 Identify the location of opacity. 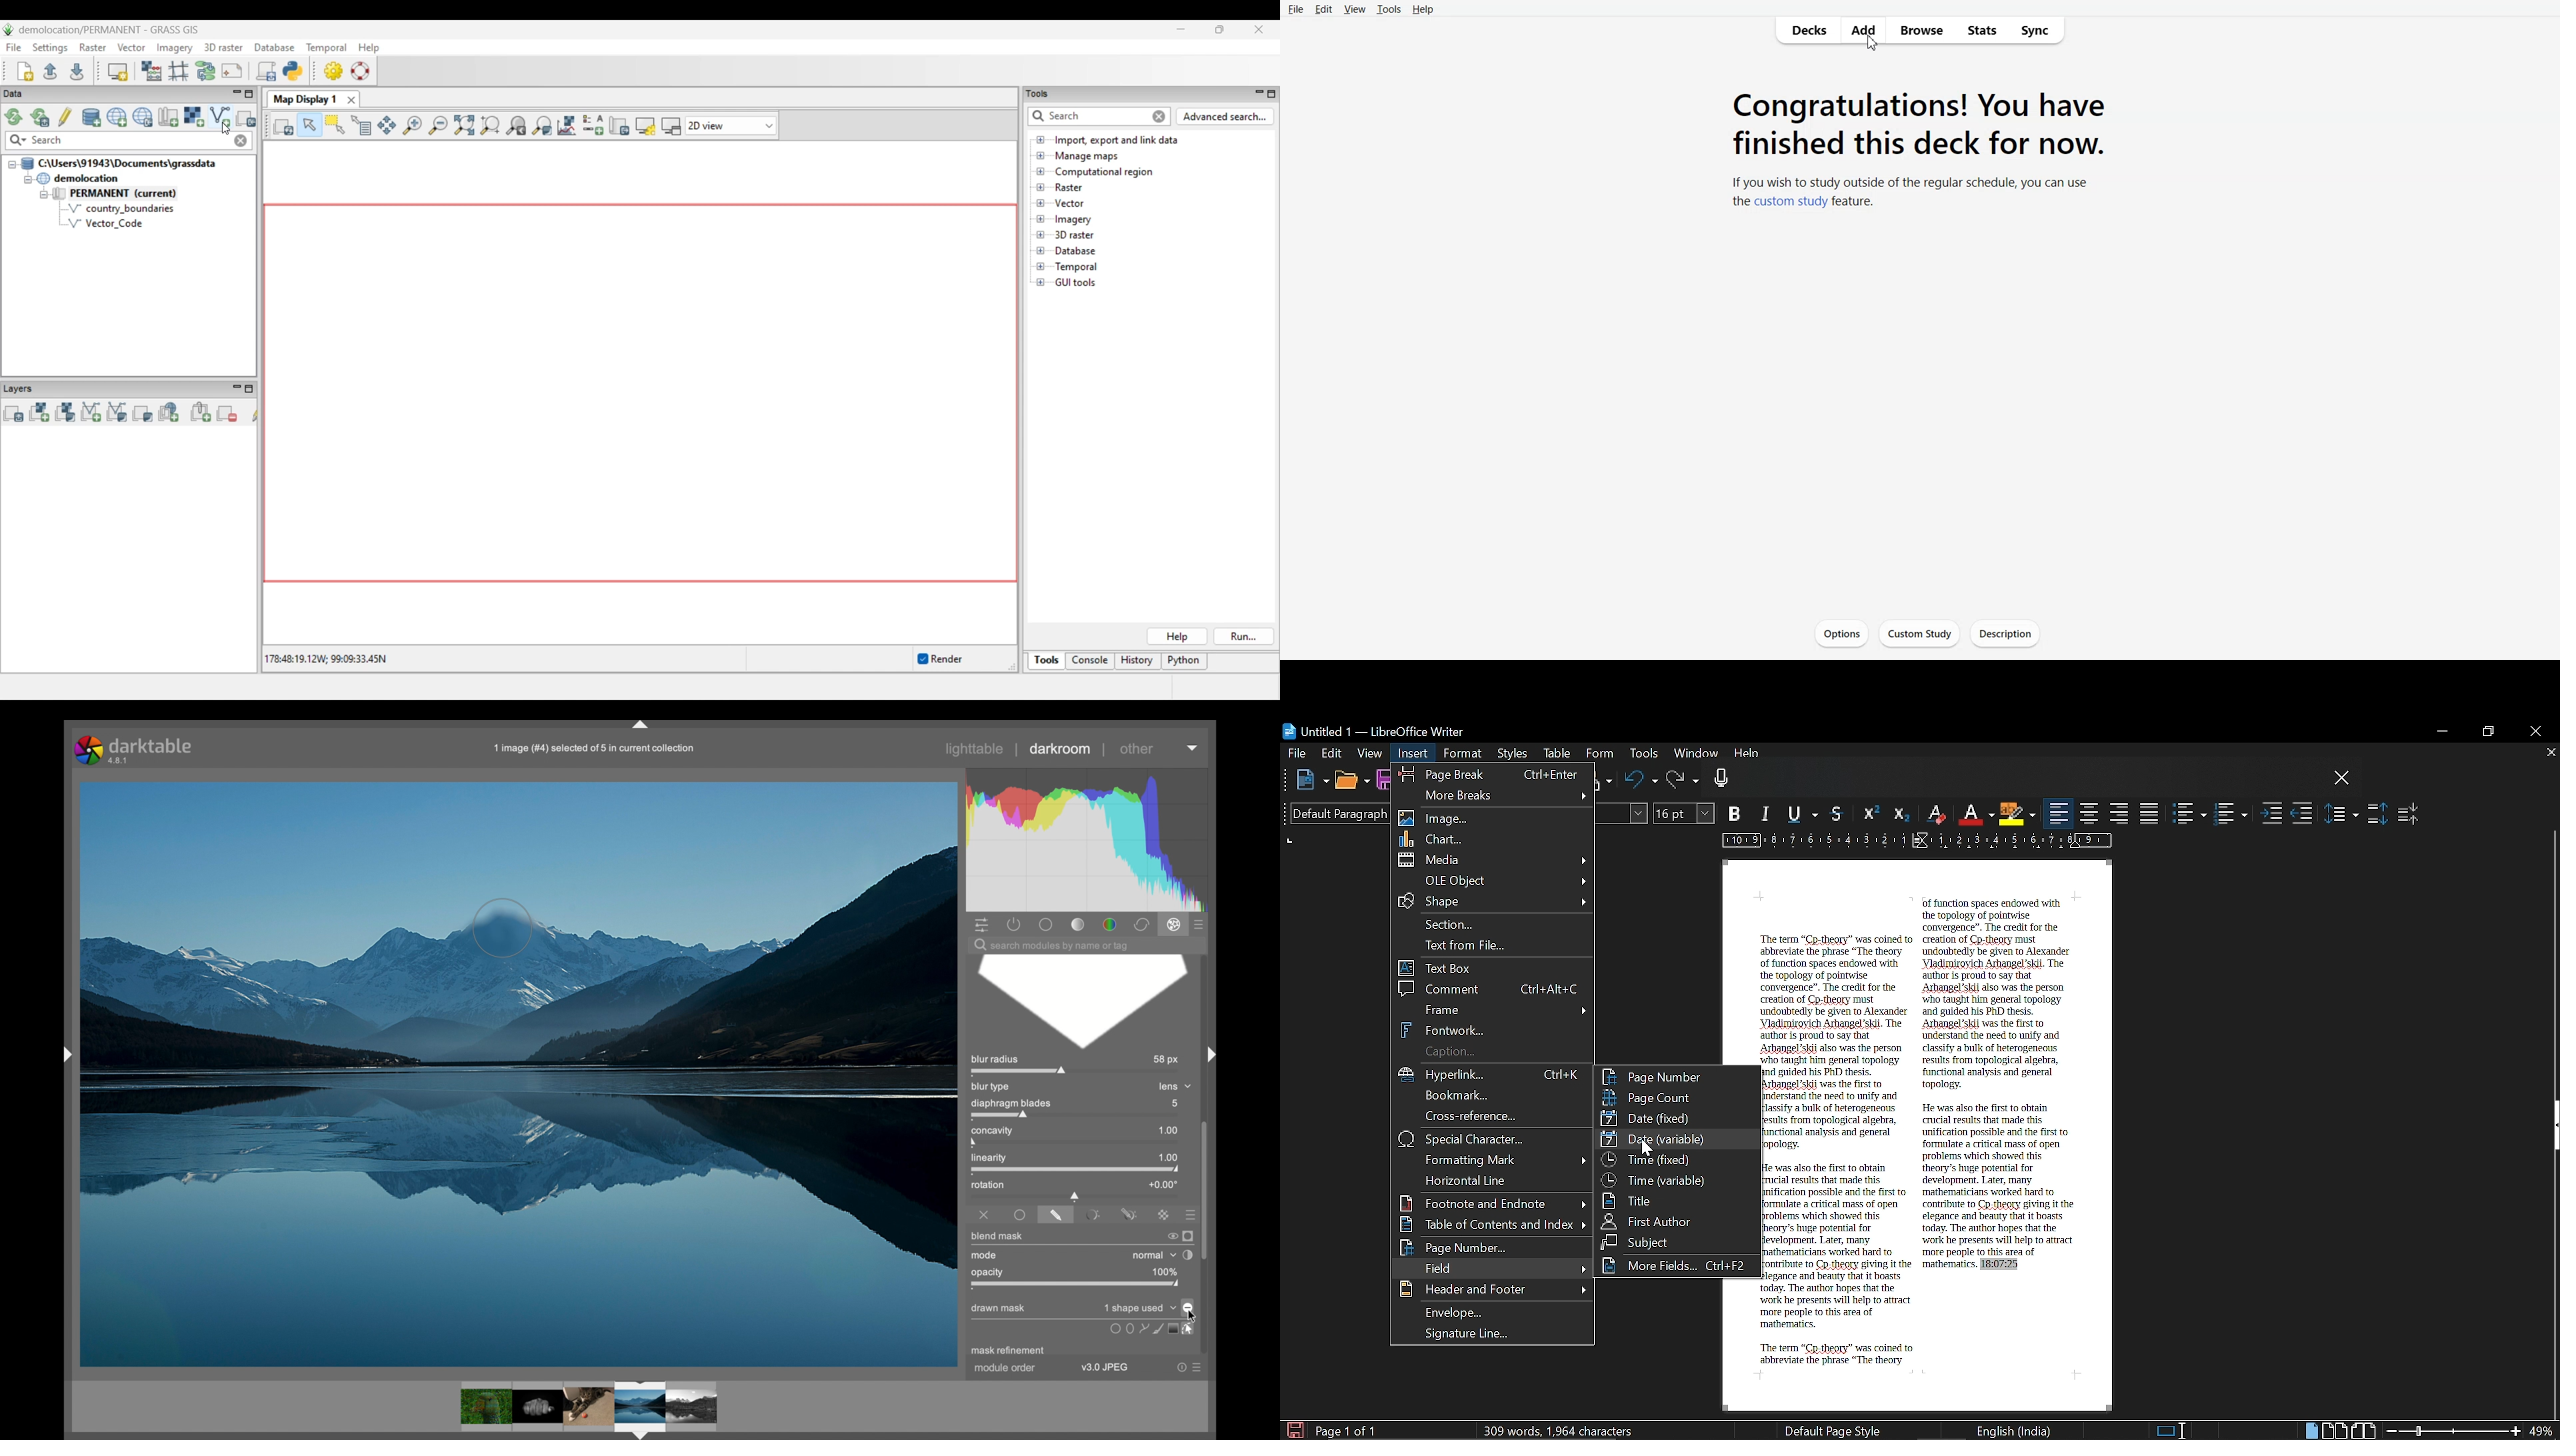
(1075, 1285).